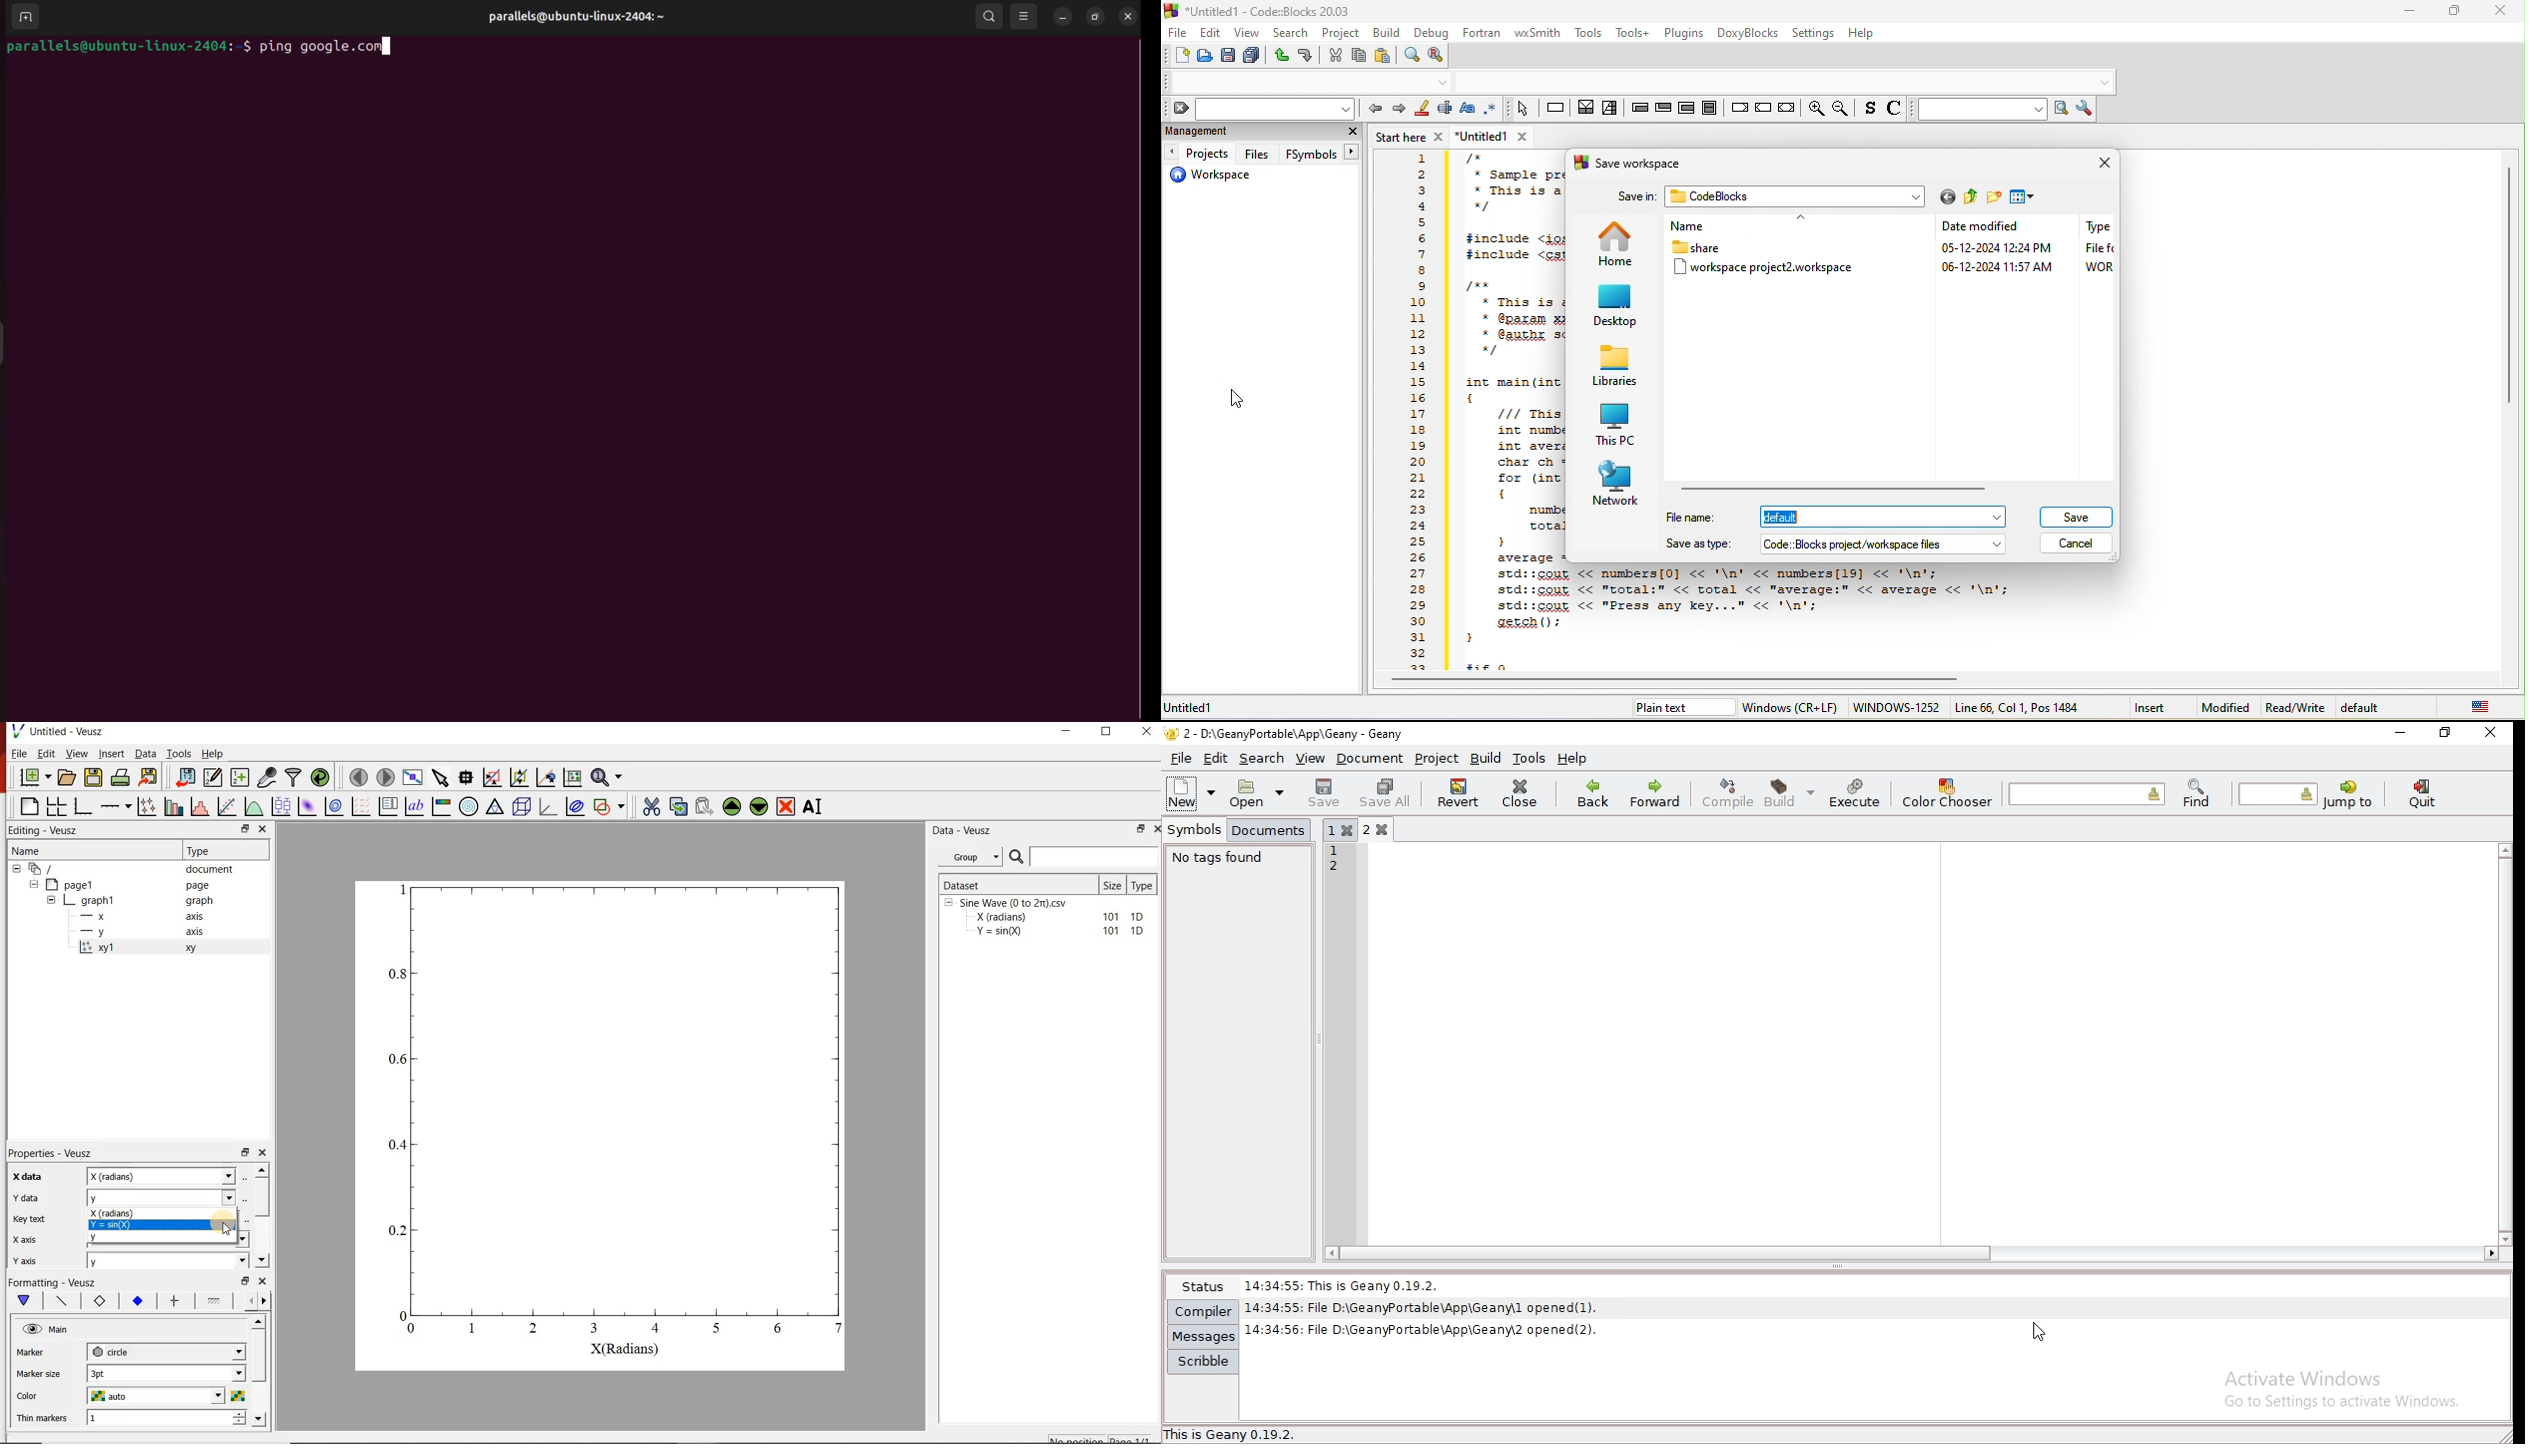 The image size is (2548, 1456). Describe the element at coordinates (358, 777) in the screenshot. I see `go to previous page` at that location.